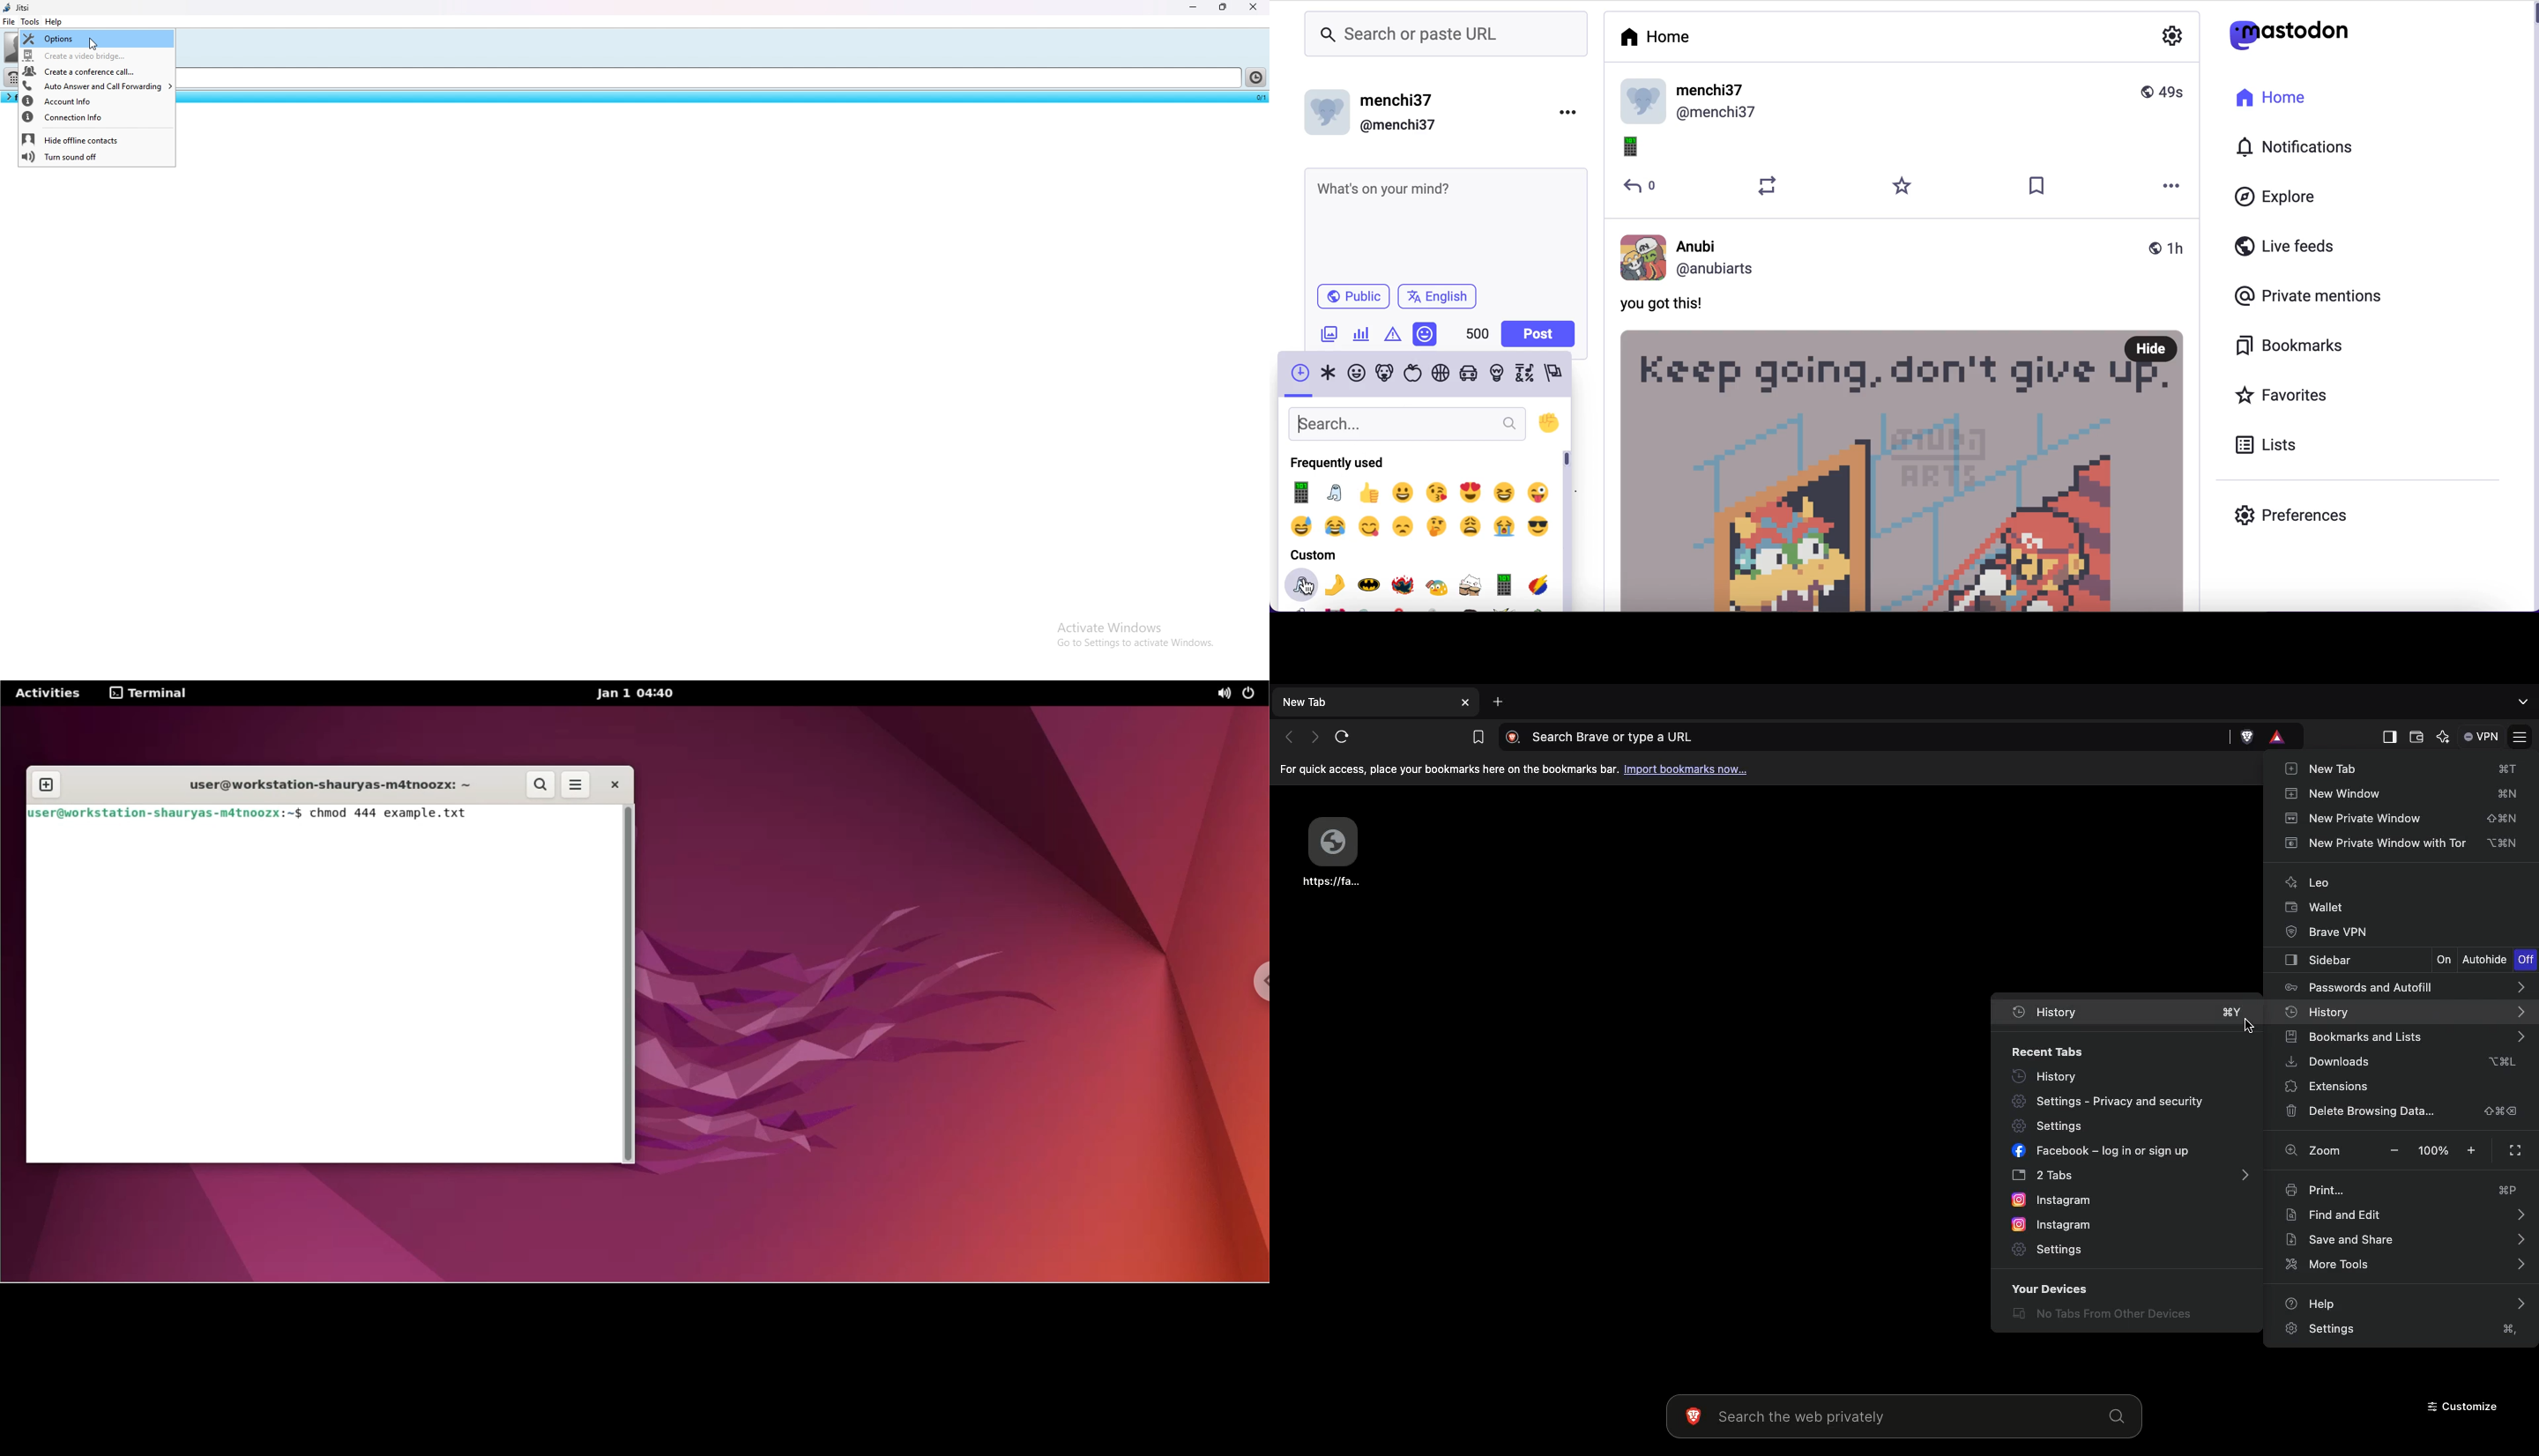 Image resolution: width=2548 pixels, height=1456 pixels. I want to click on selected, so click(1258, 97).